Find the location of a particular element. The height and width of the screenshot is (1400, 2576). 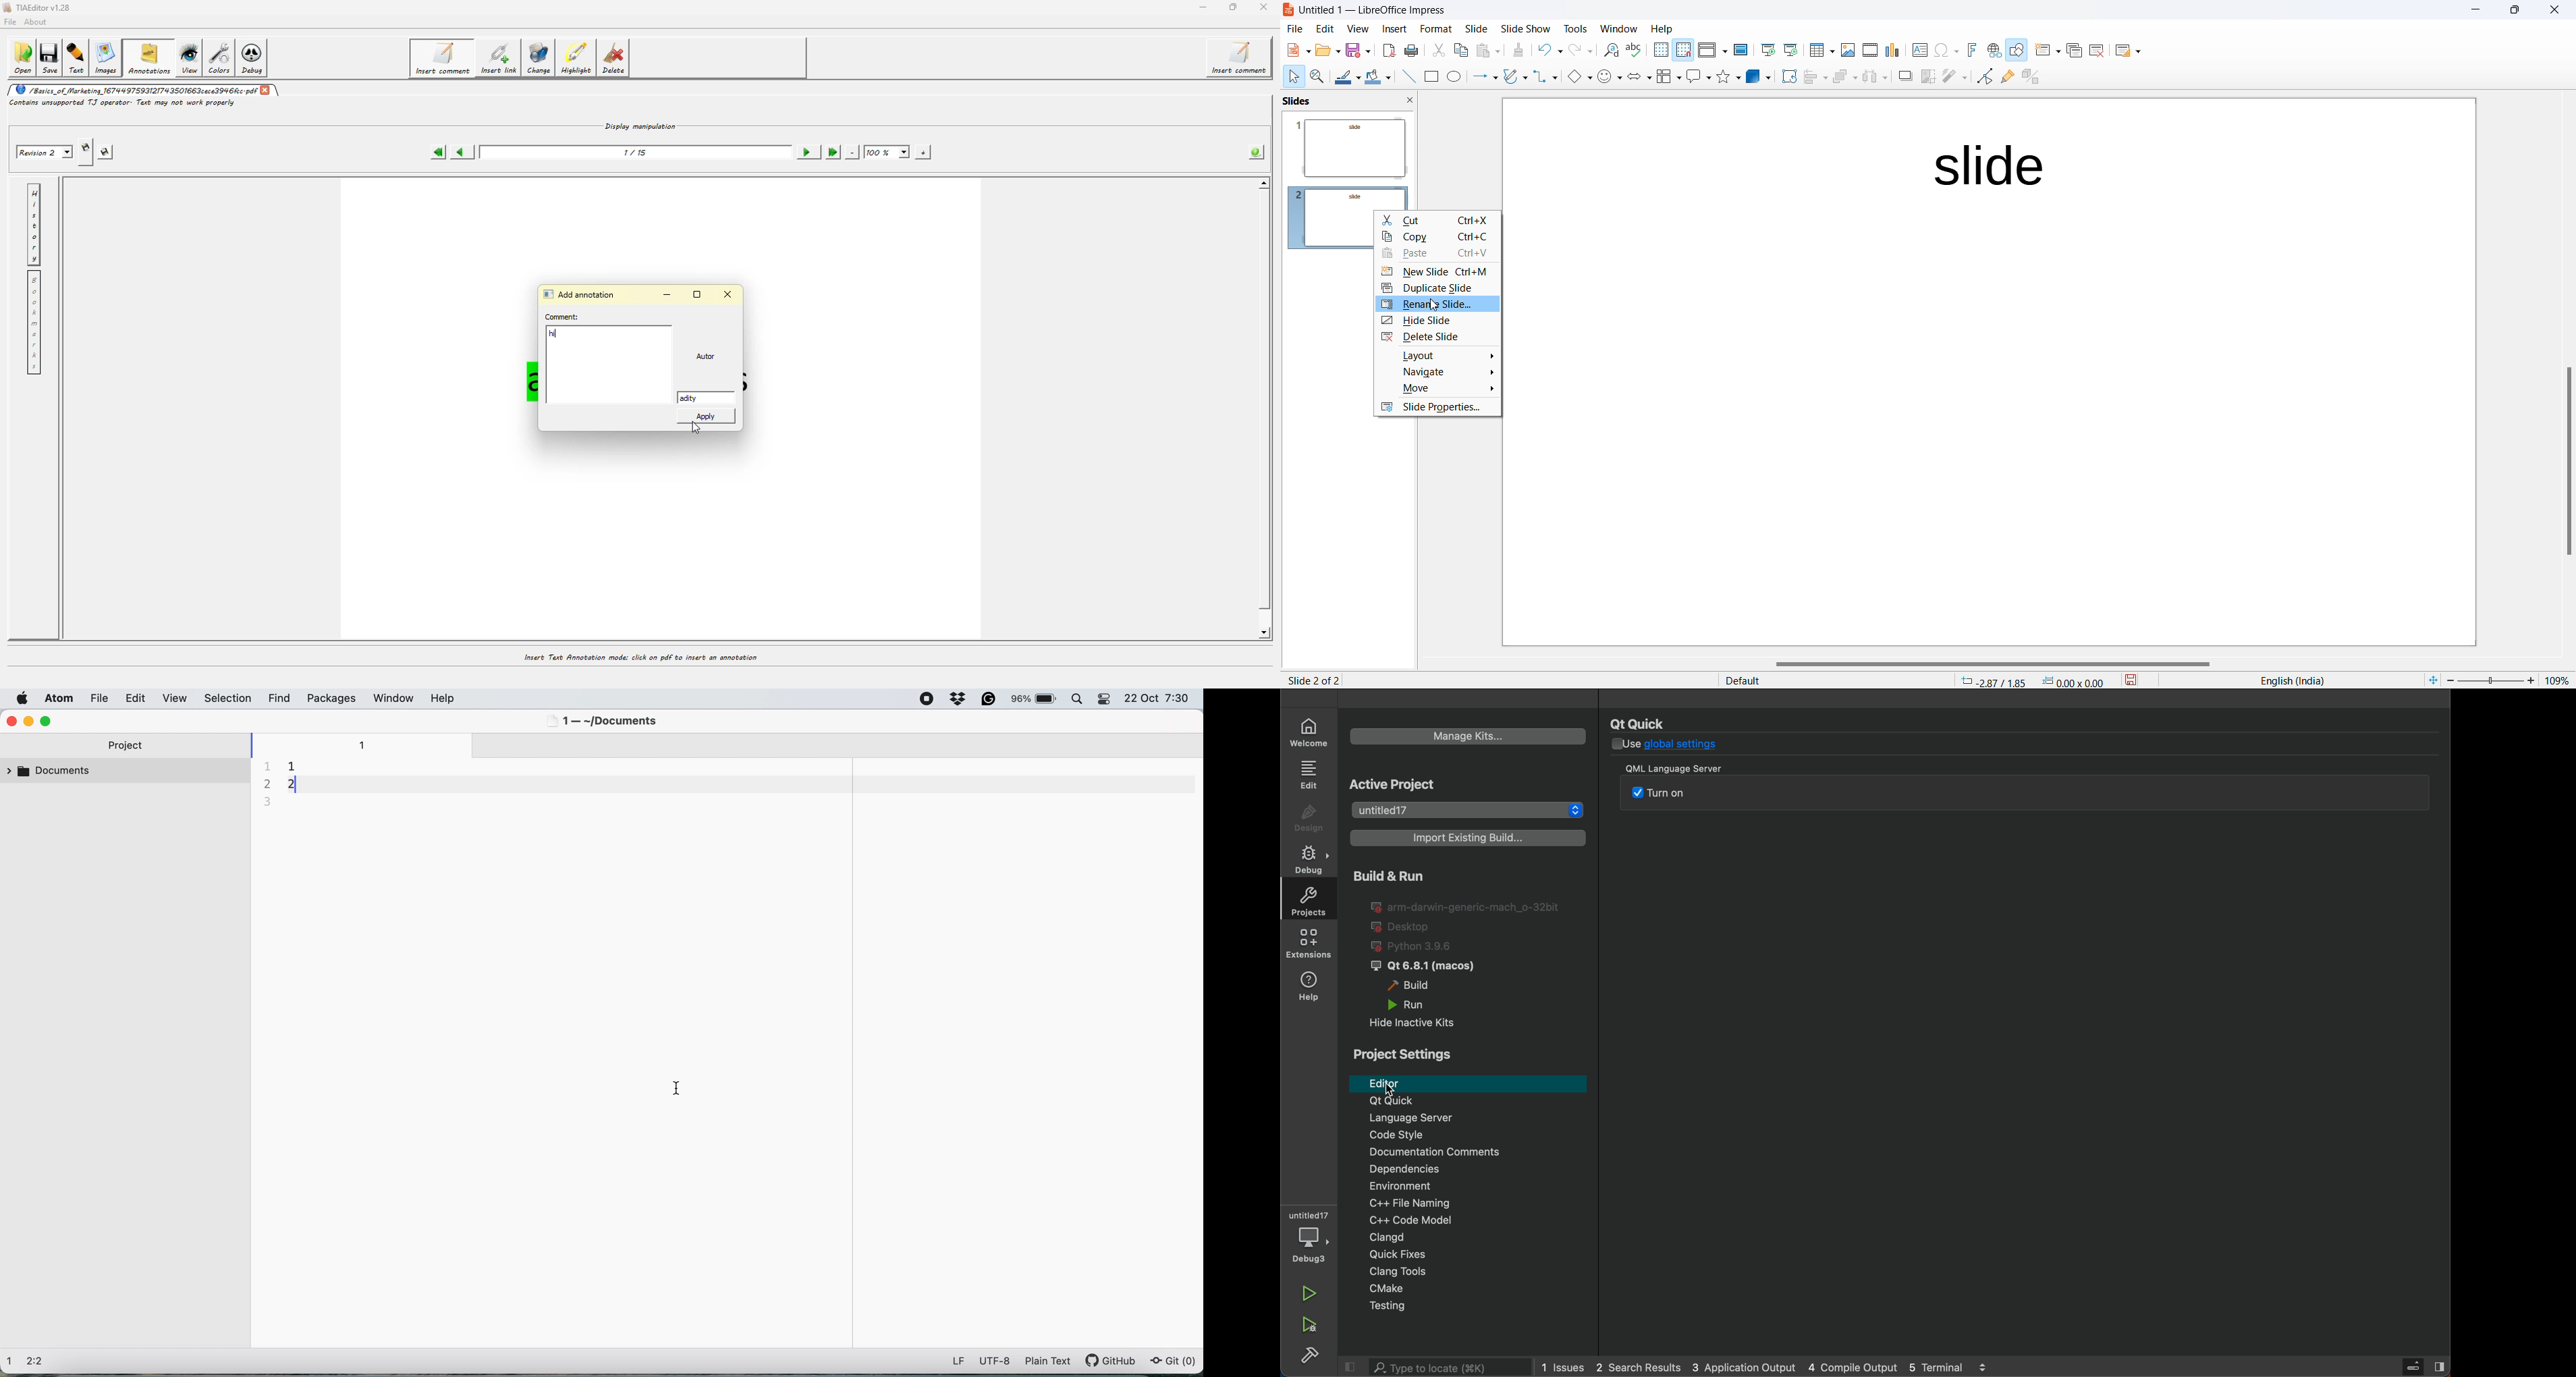

insert is located at coordinates (1388, 30).